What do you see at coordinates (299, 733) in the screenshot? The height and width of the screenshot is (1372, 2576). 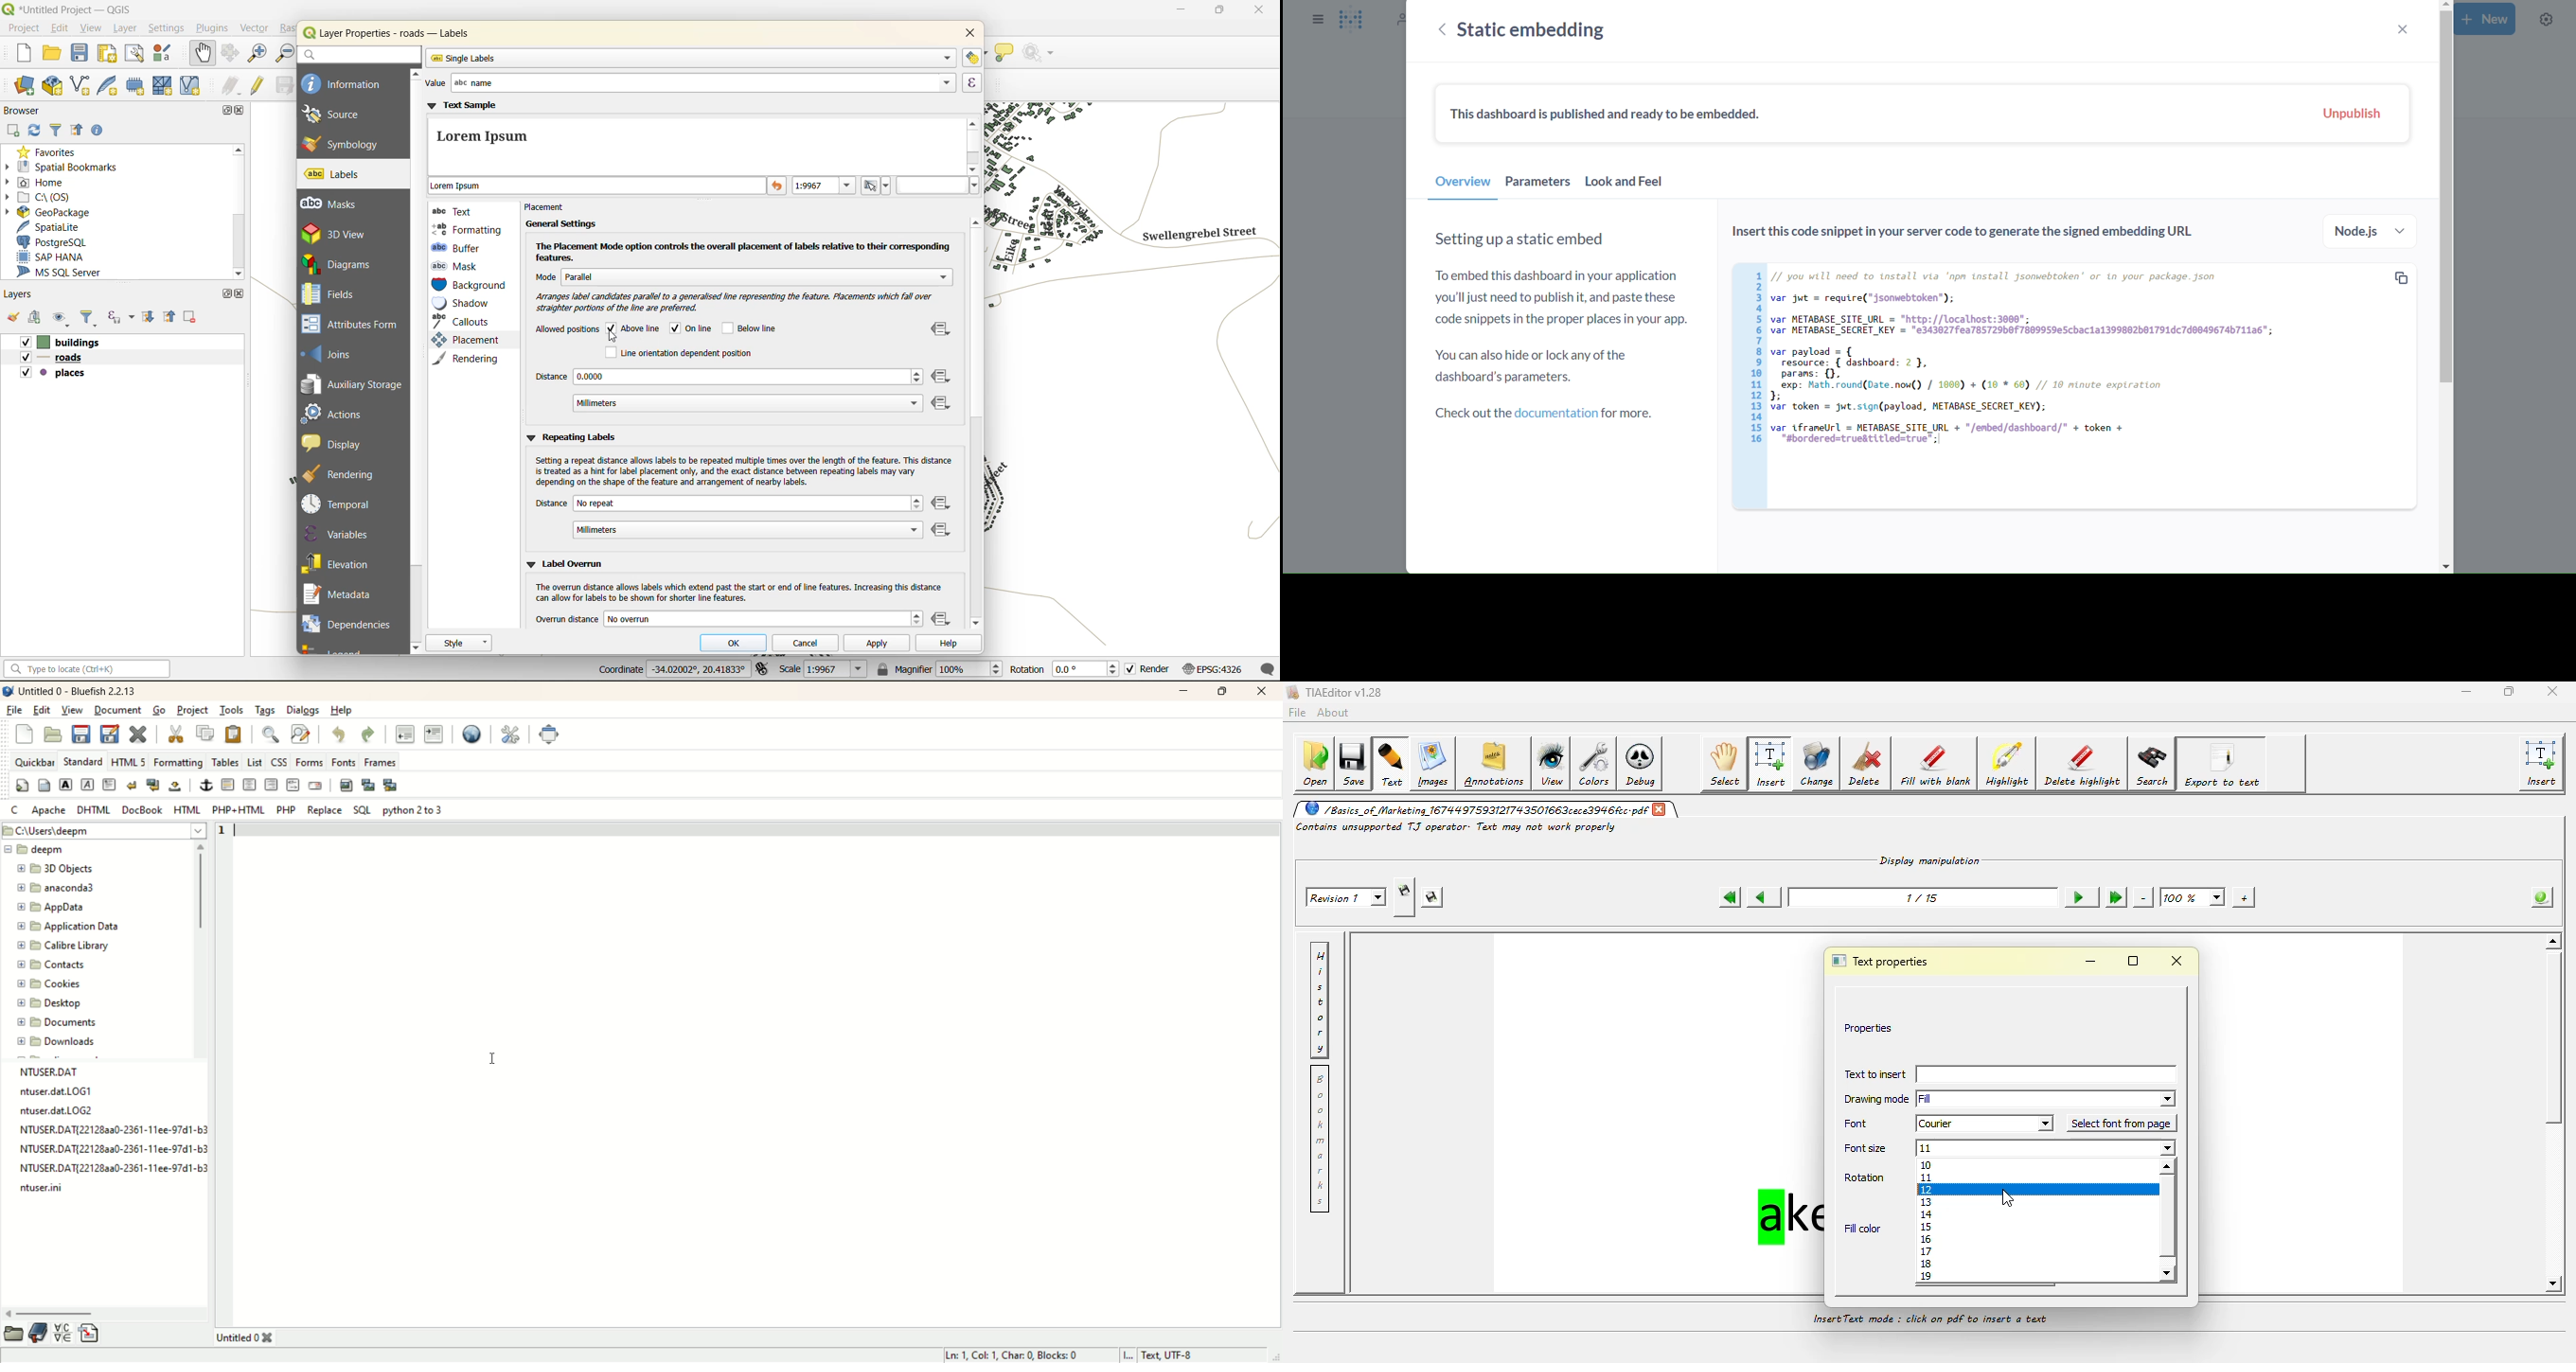 I see `advance find and replace` at bounding box center [299, 733].